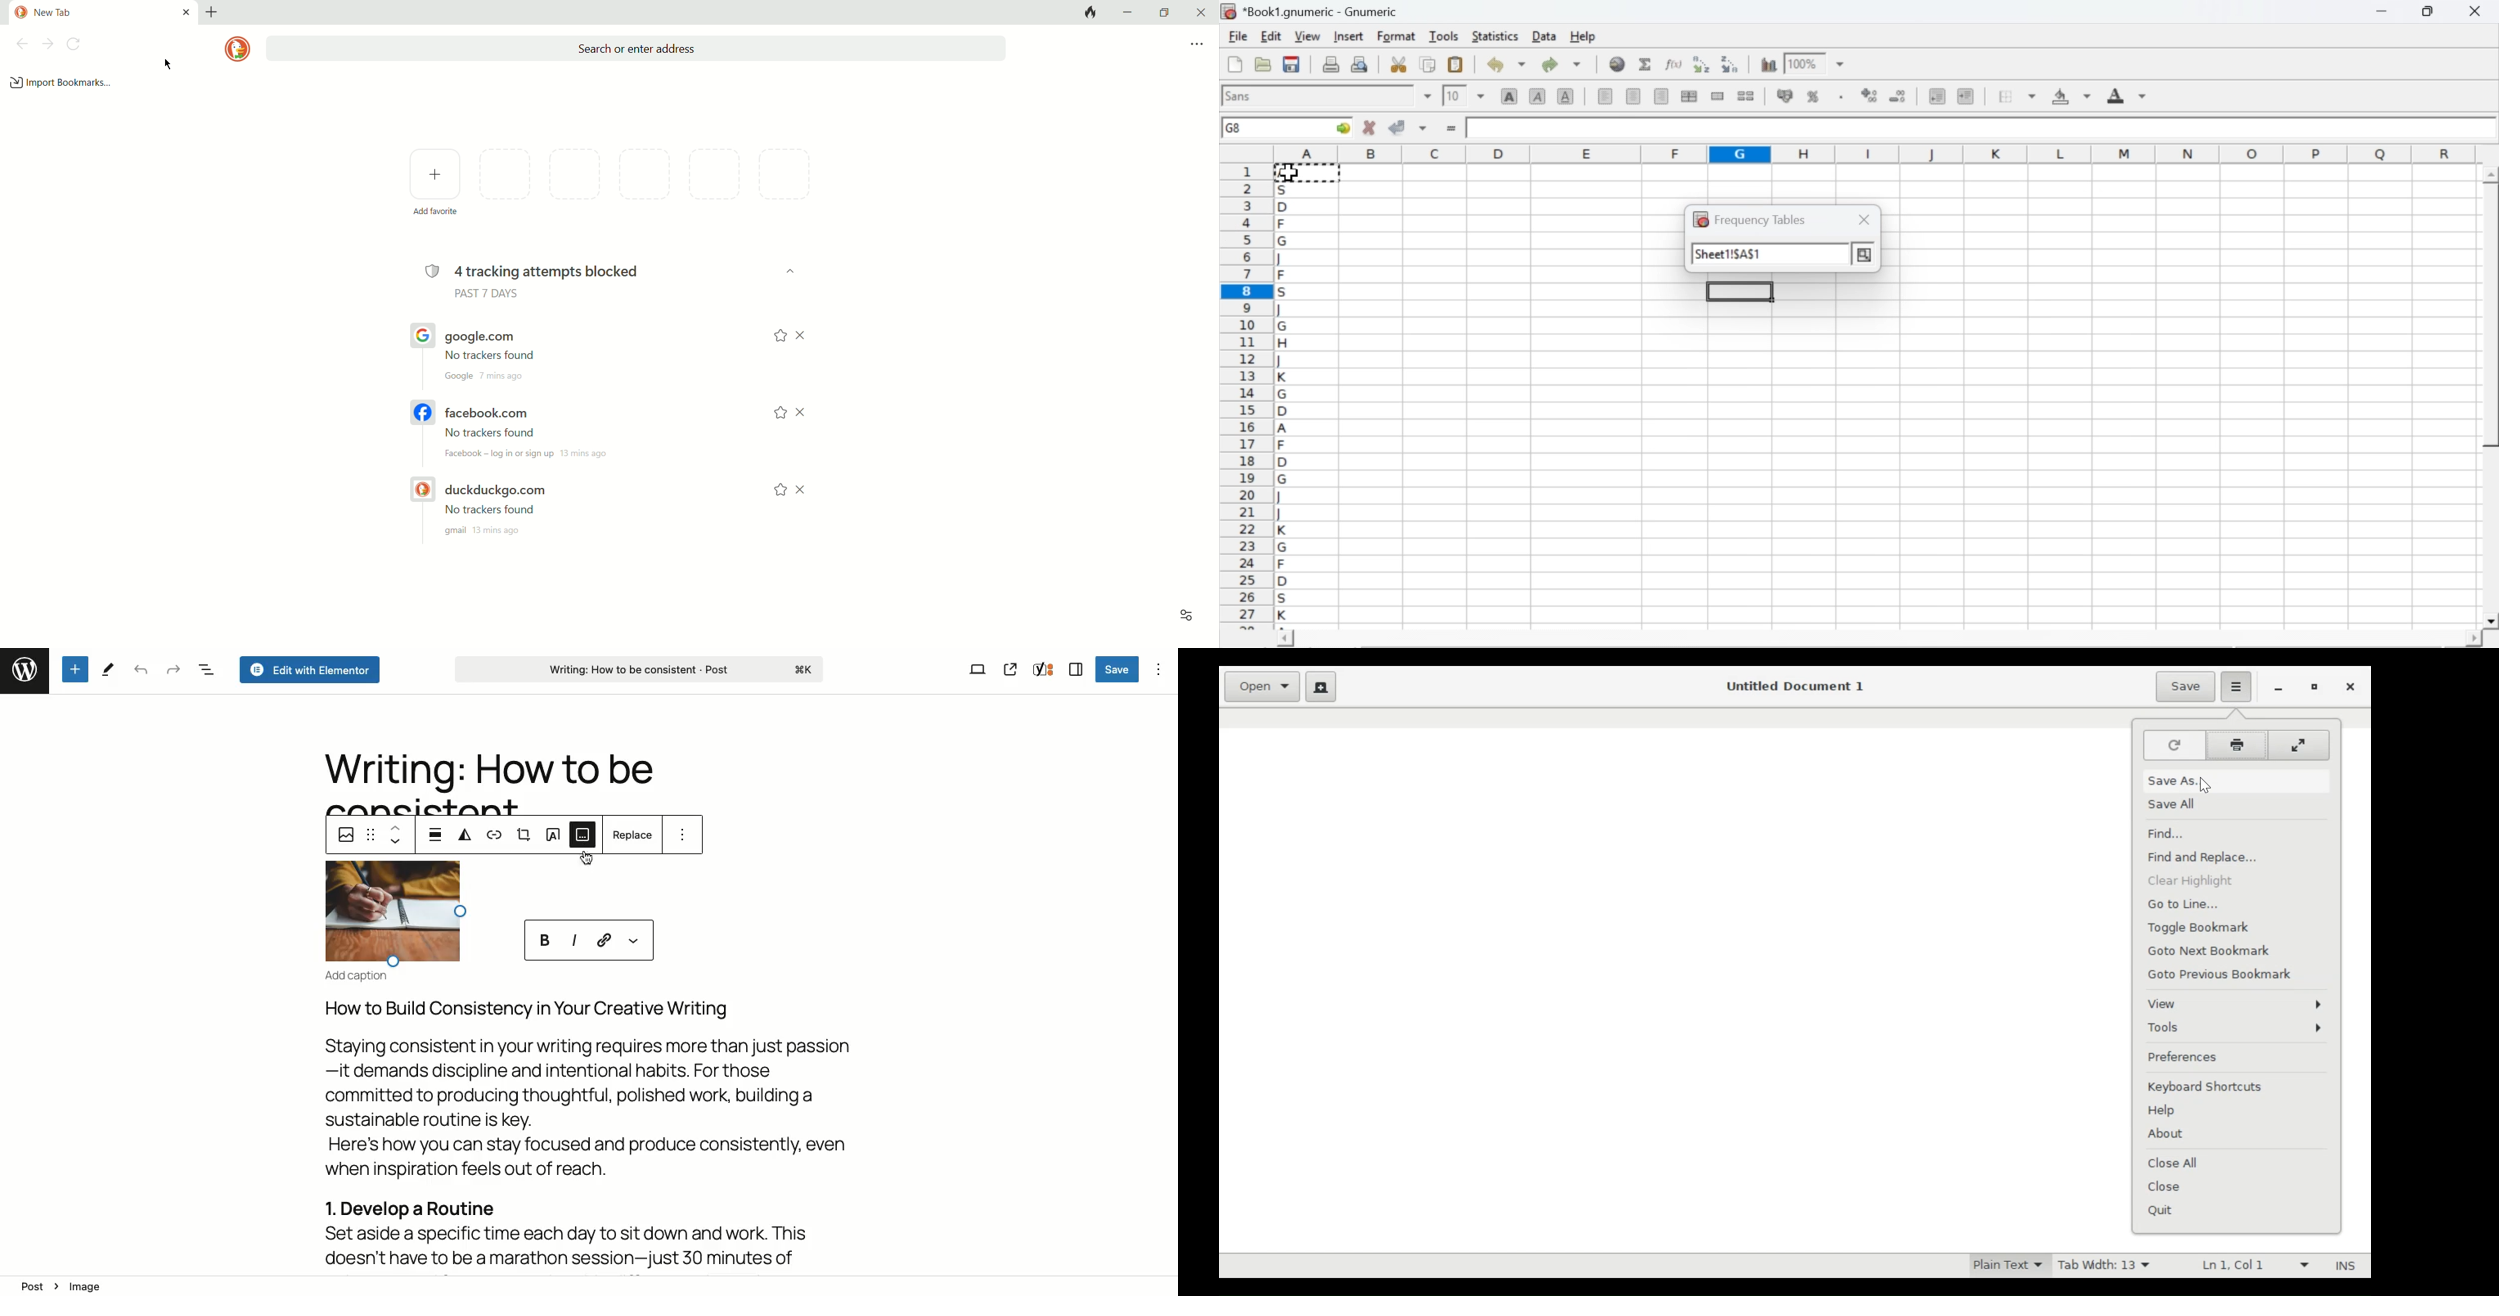 This screenshot has width=2520, height=1316. What do you see at coordinates (1073, 670) in the screenshot?
I see `Sidebar` at bounding box center [1073, 670].